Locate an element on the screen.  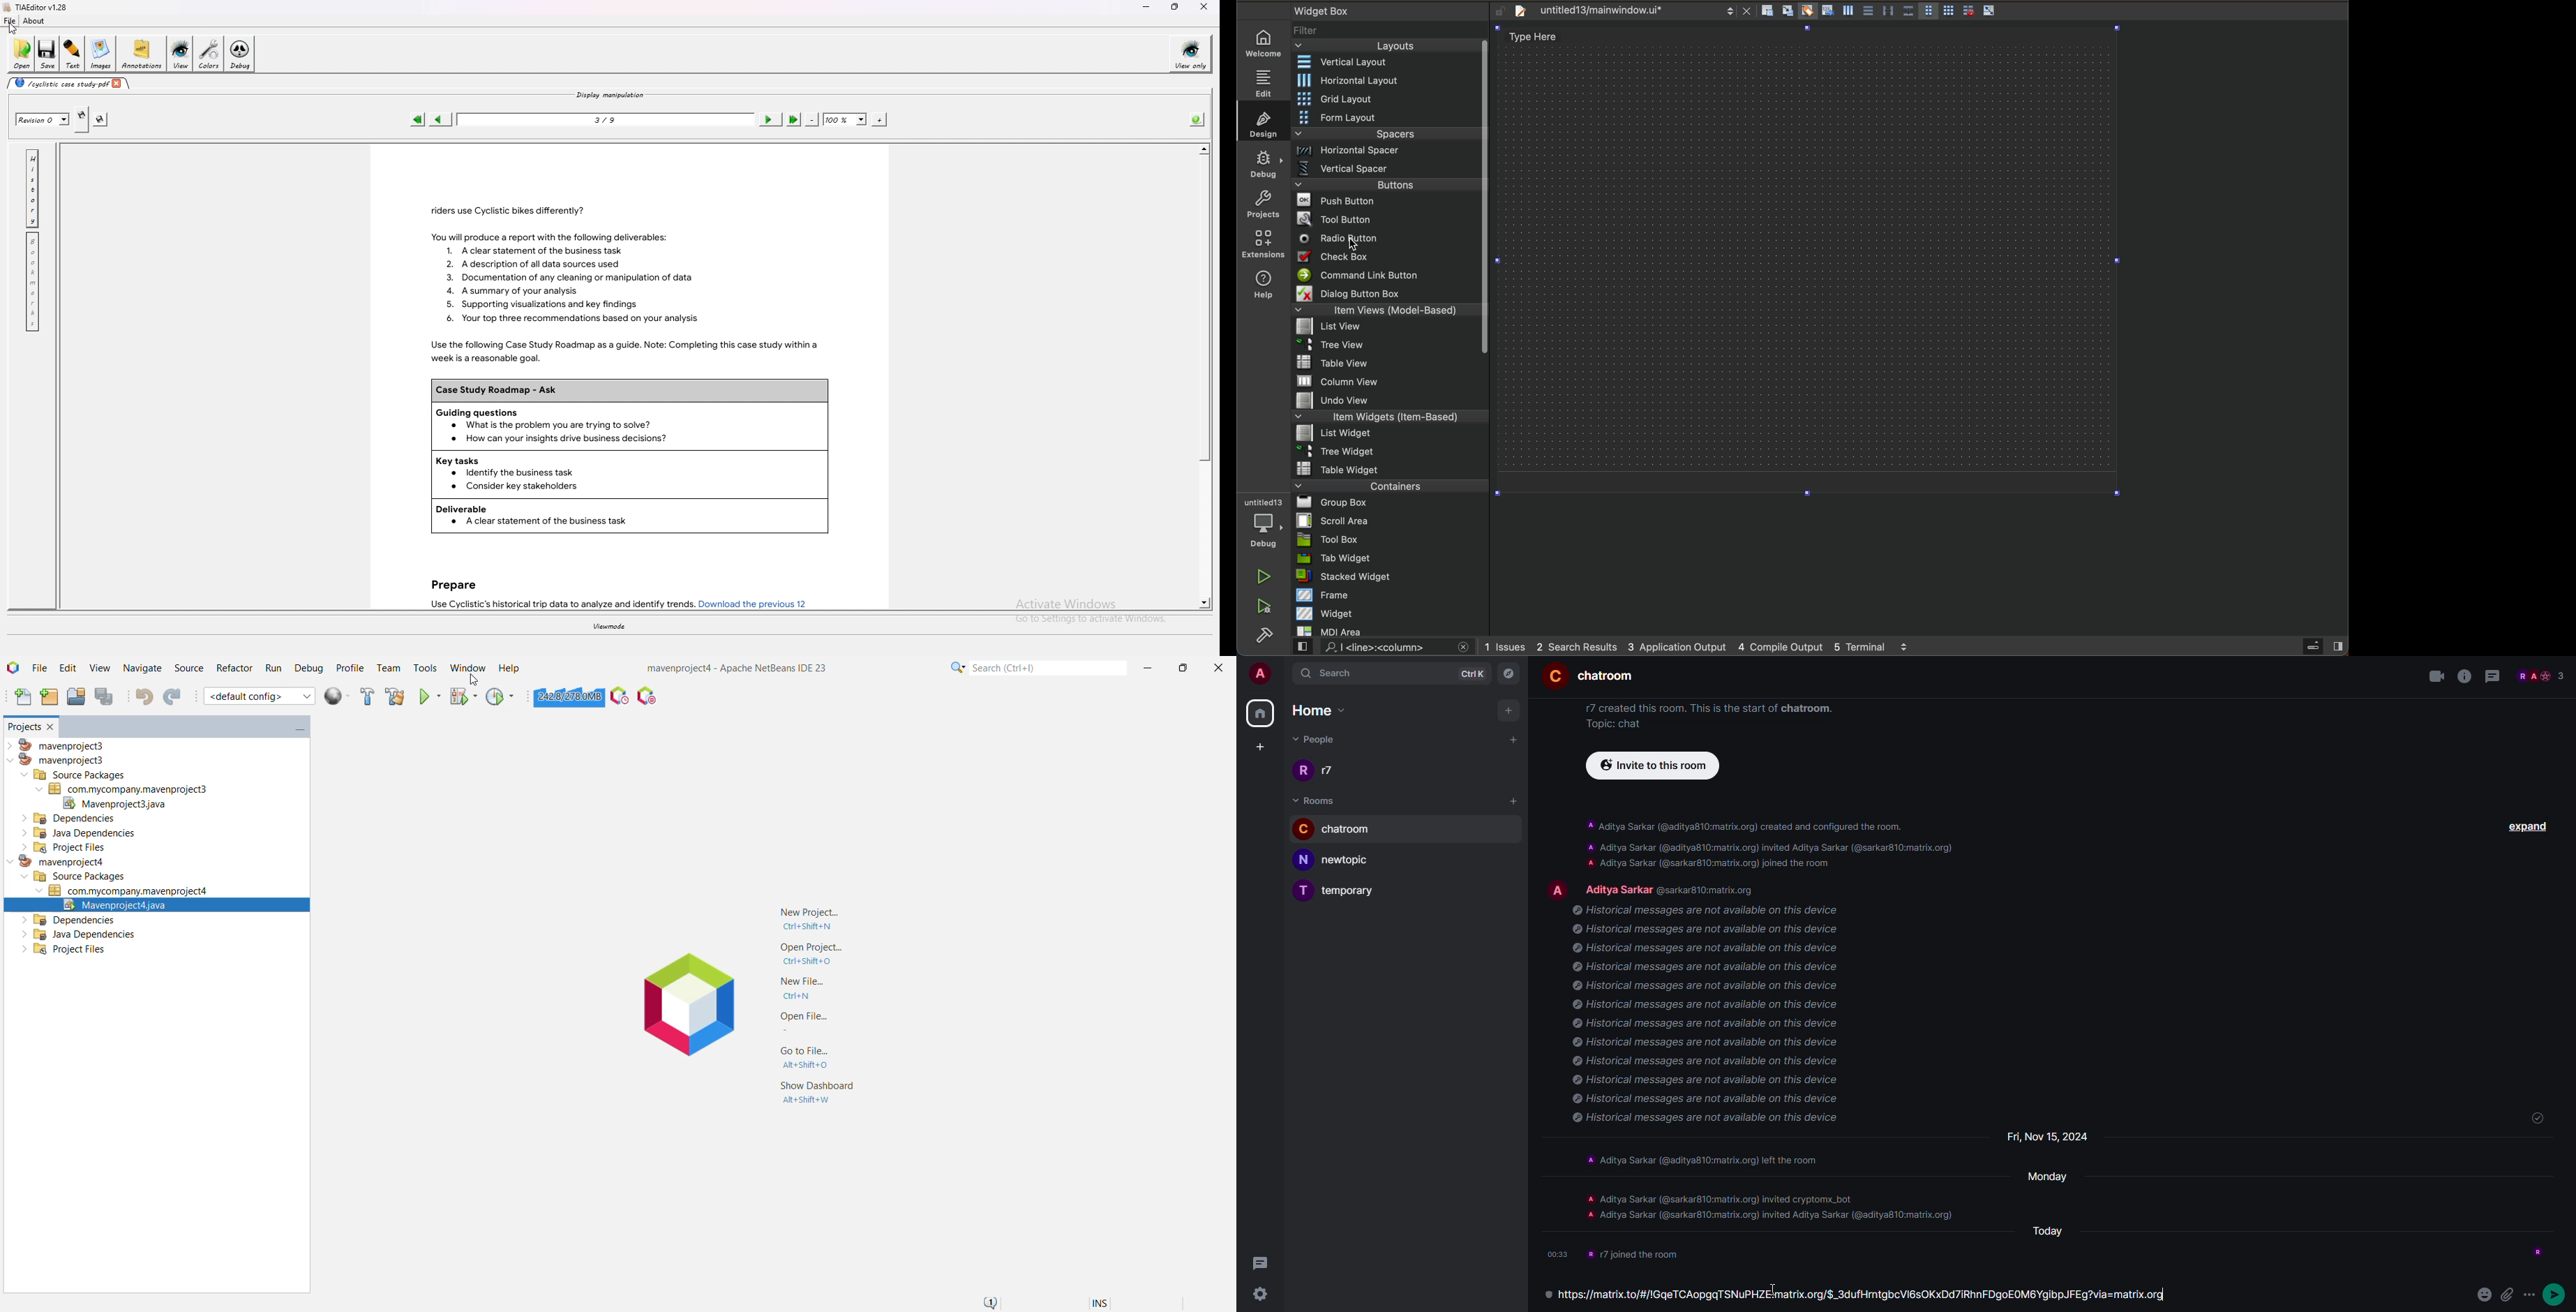
A Aditya Sarkar (@aditya810:matrix.org) left the room is located at coordinates (1712, 1158).